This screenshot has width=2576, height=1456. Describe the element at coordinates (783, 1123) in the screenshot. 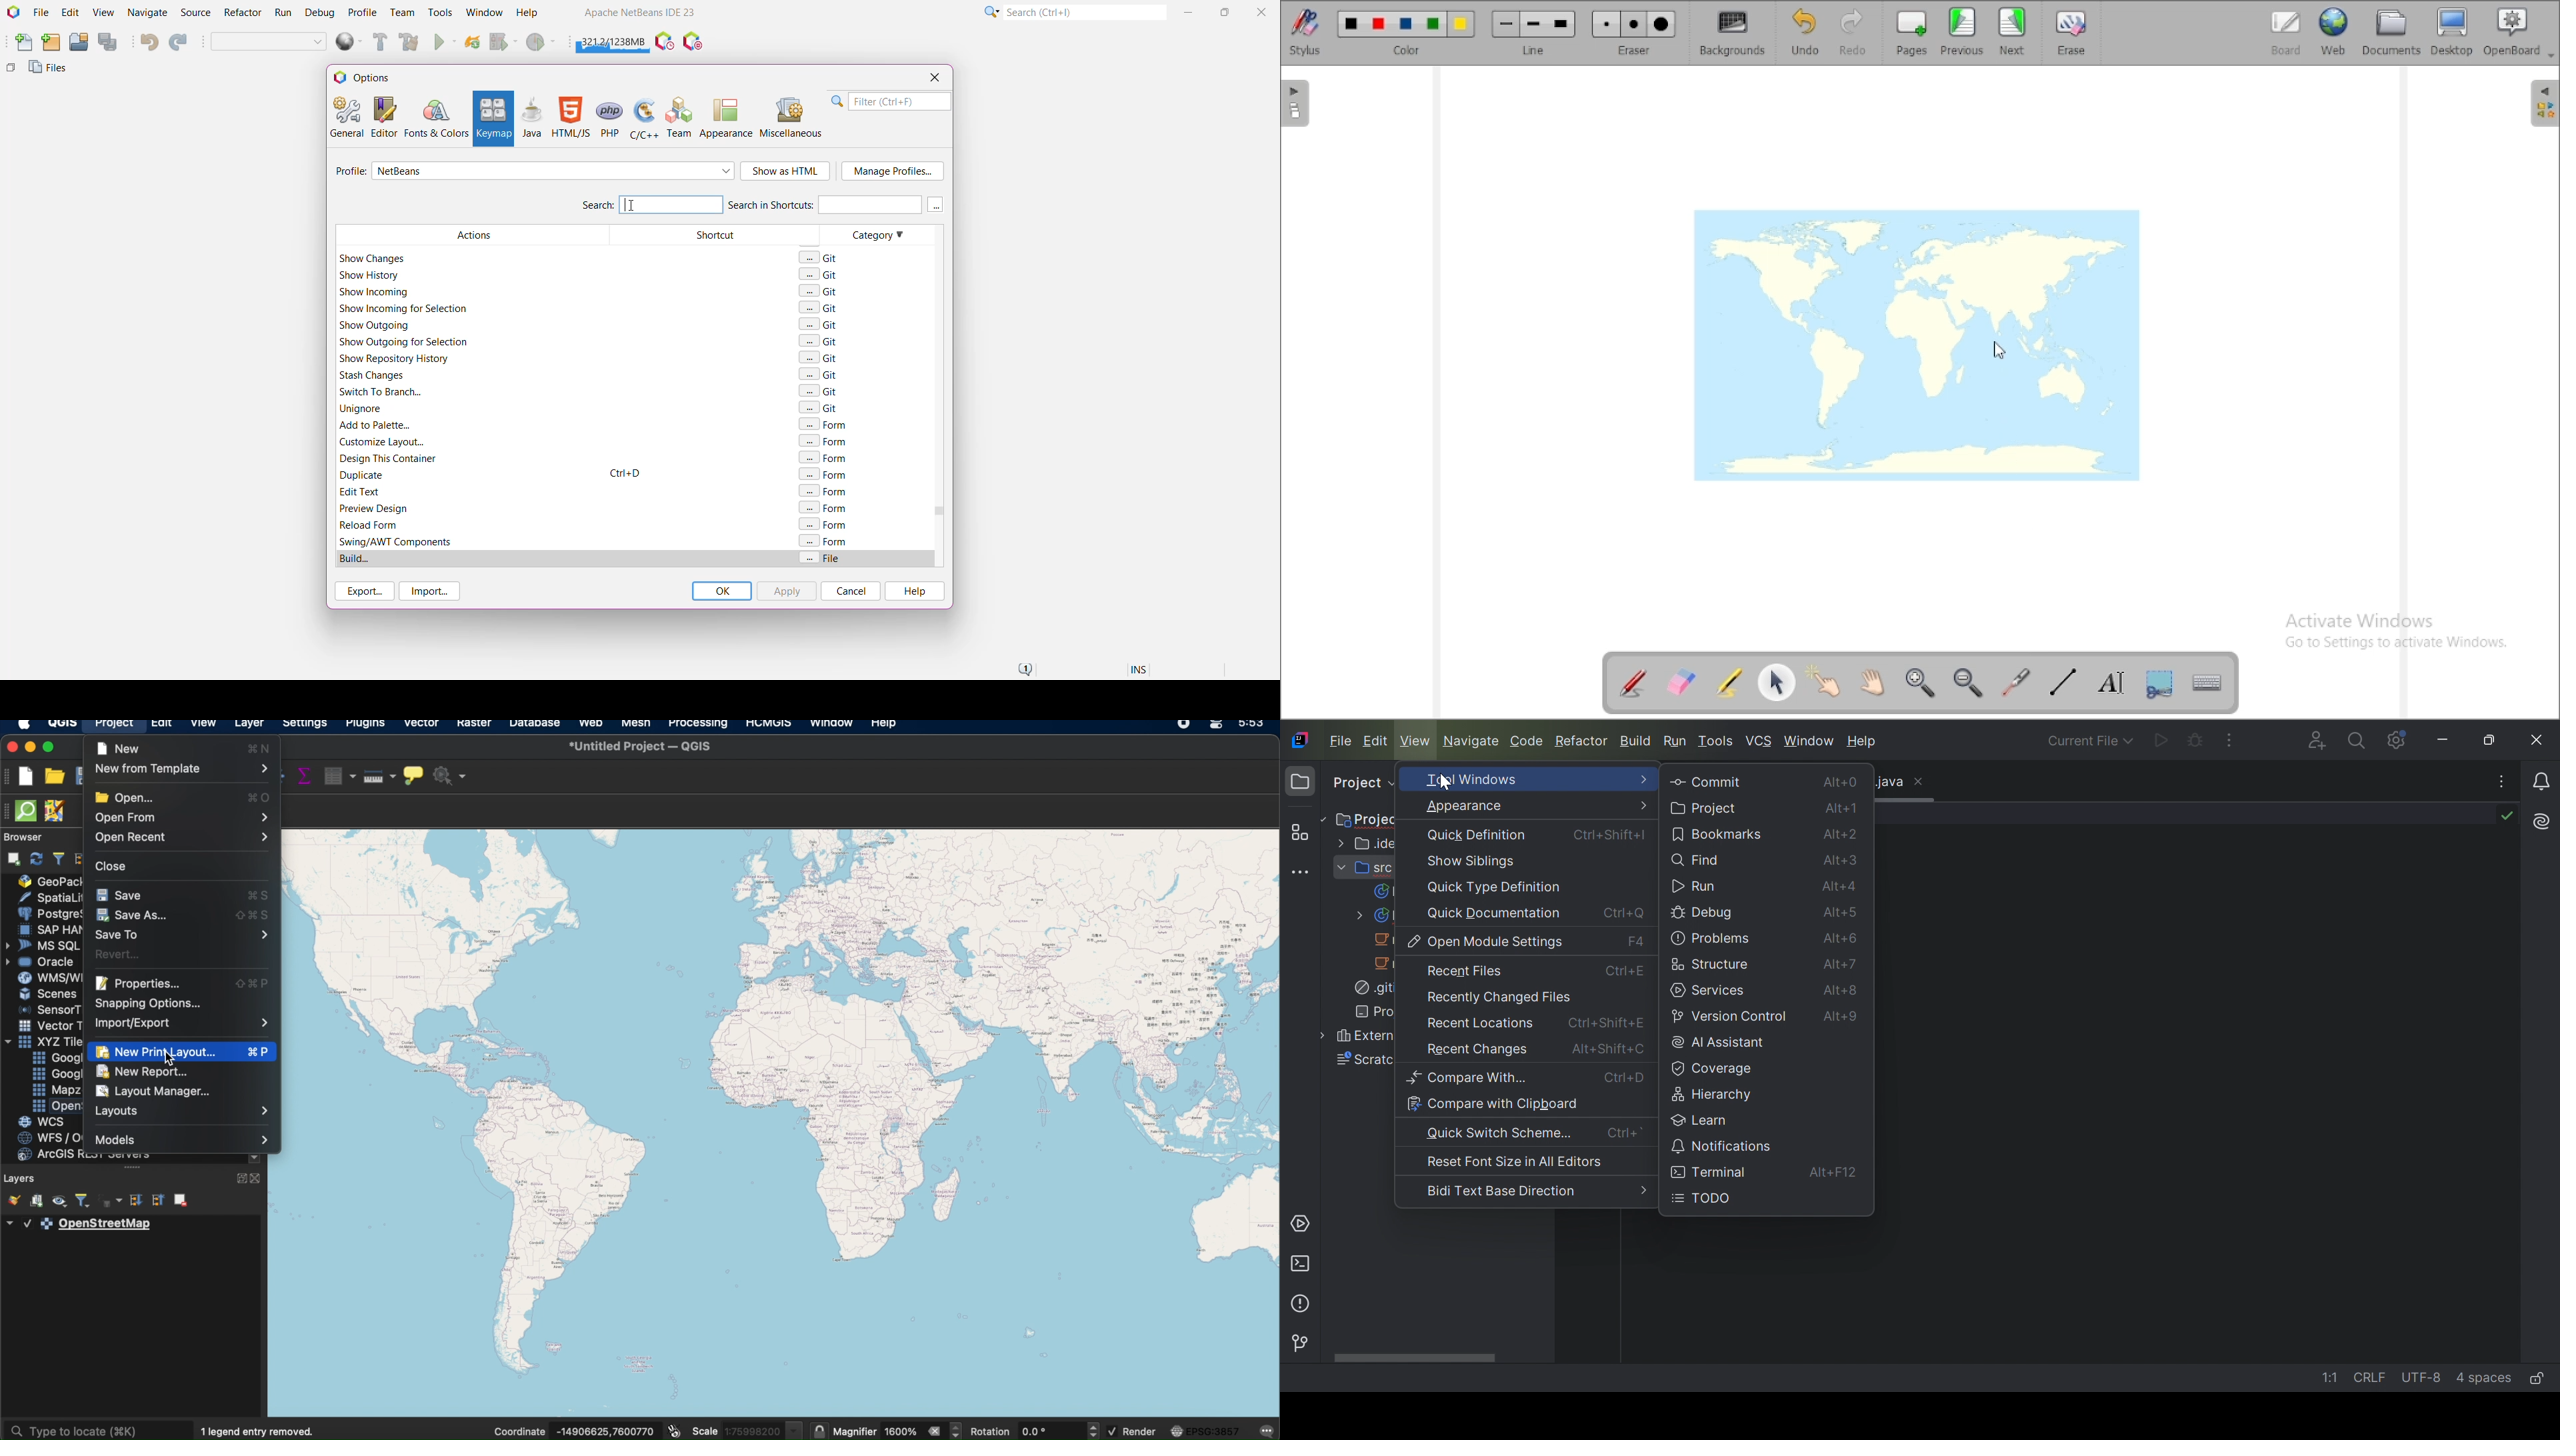

I see `open street map` at that location.